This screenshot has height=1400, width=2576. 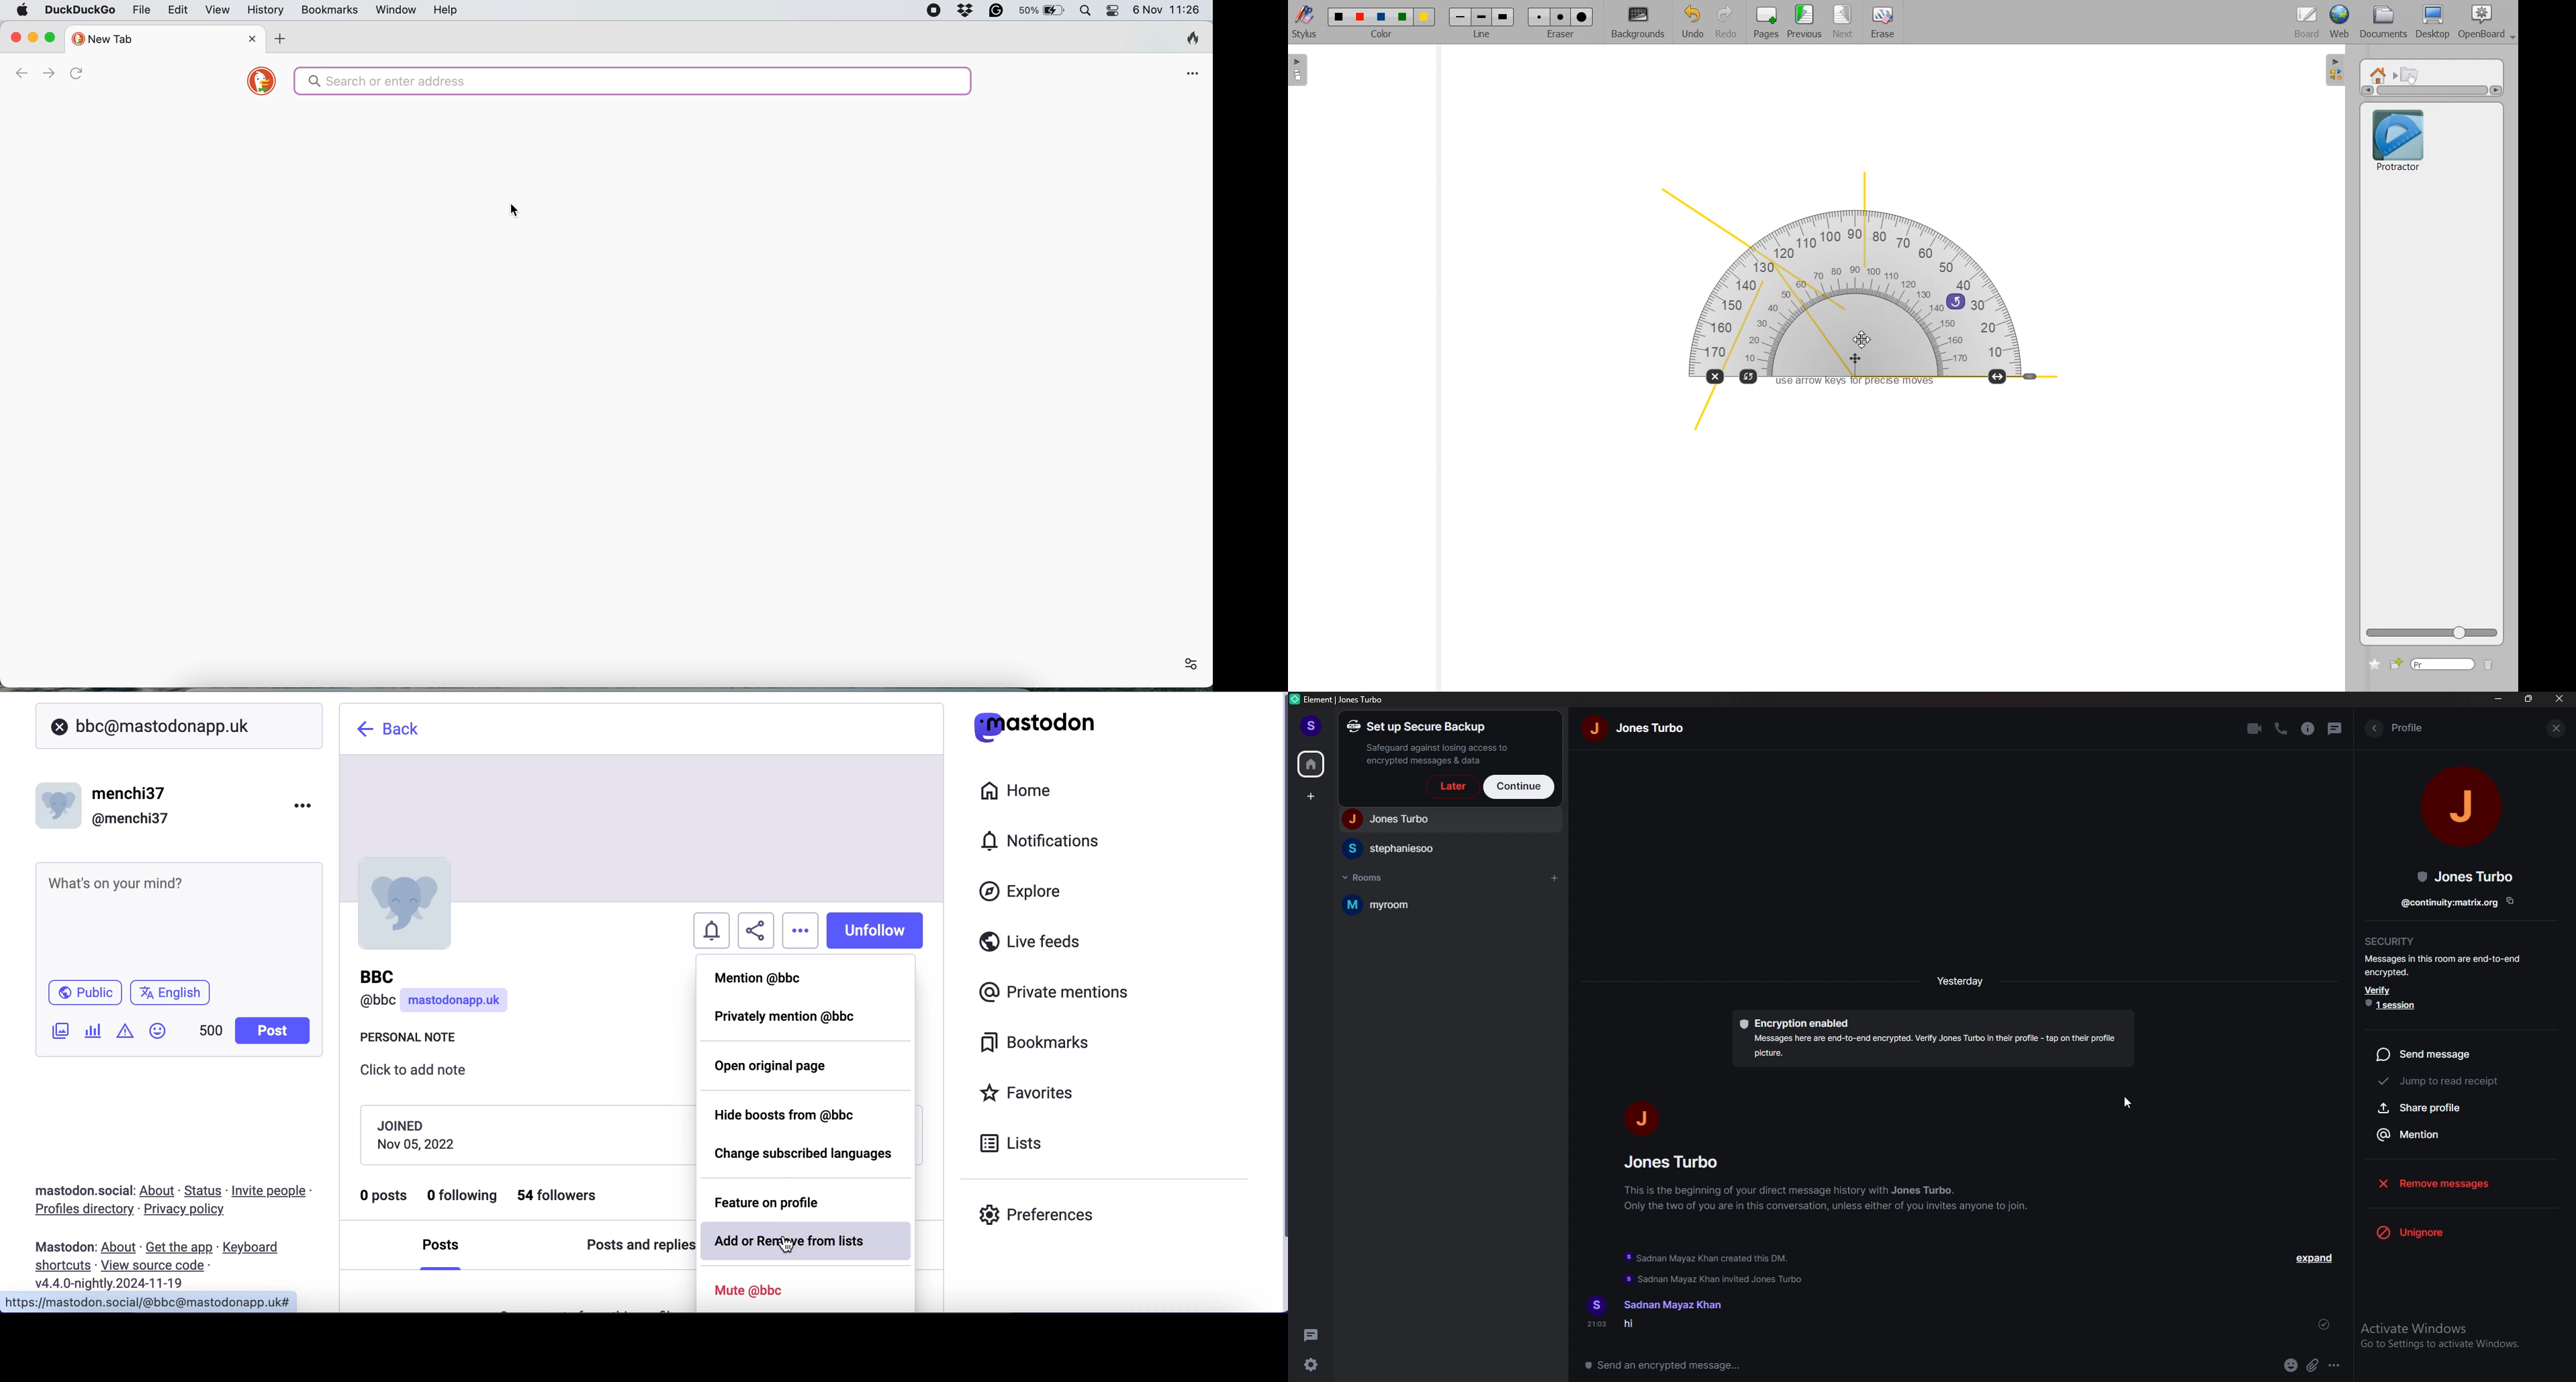 I want to click on post what's n your mind, so click(x=180, y=919).